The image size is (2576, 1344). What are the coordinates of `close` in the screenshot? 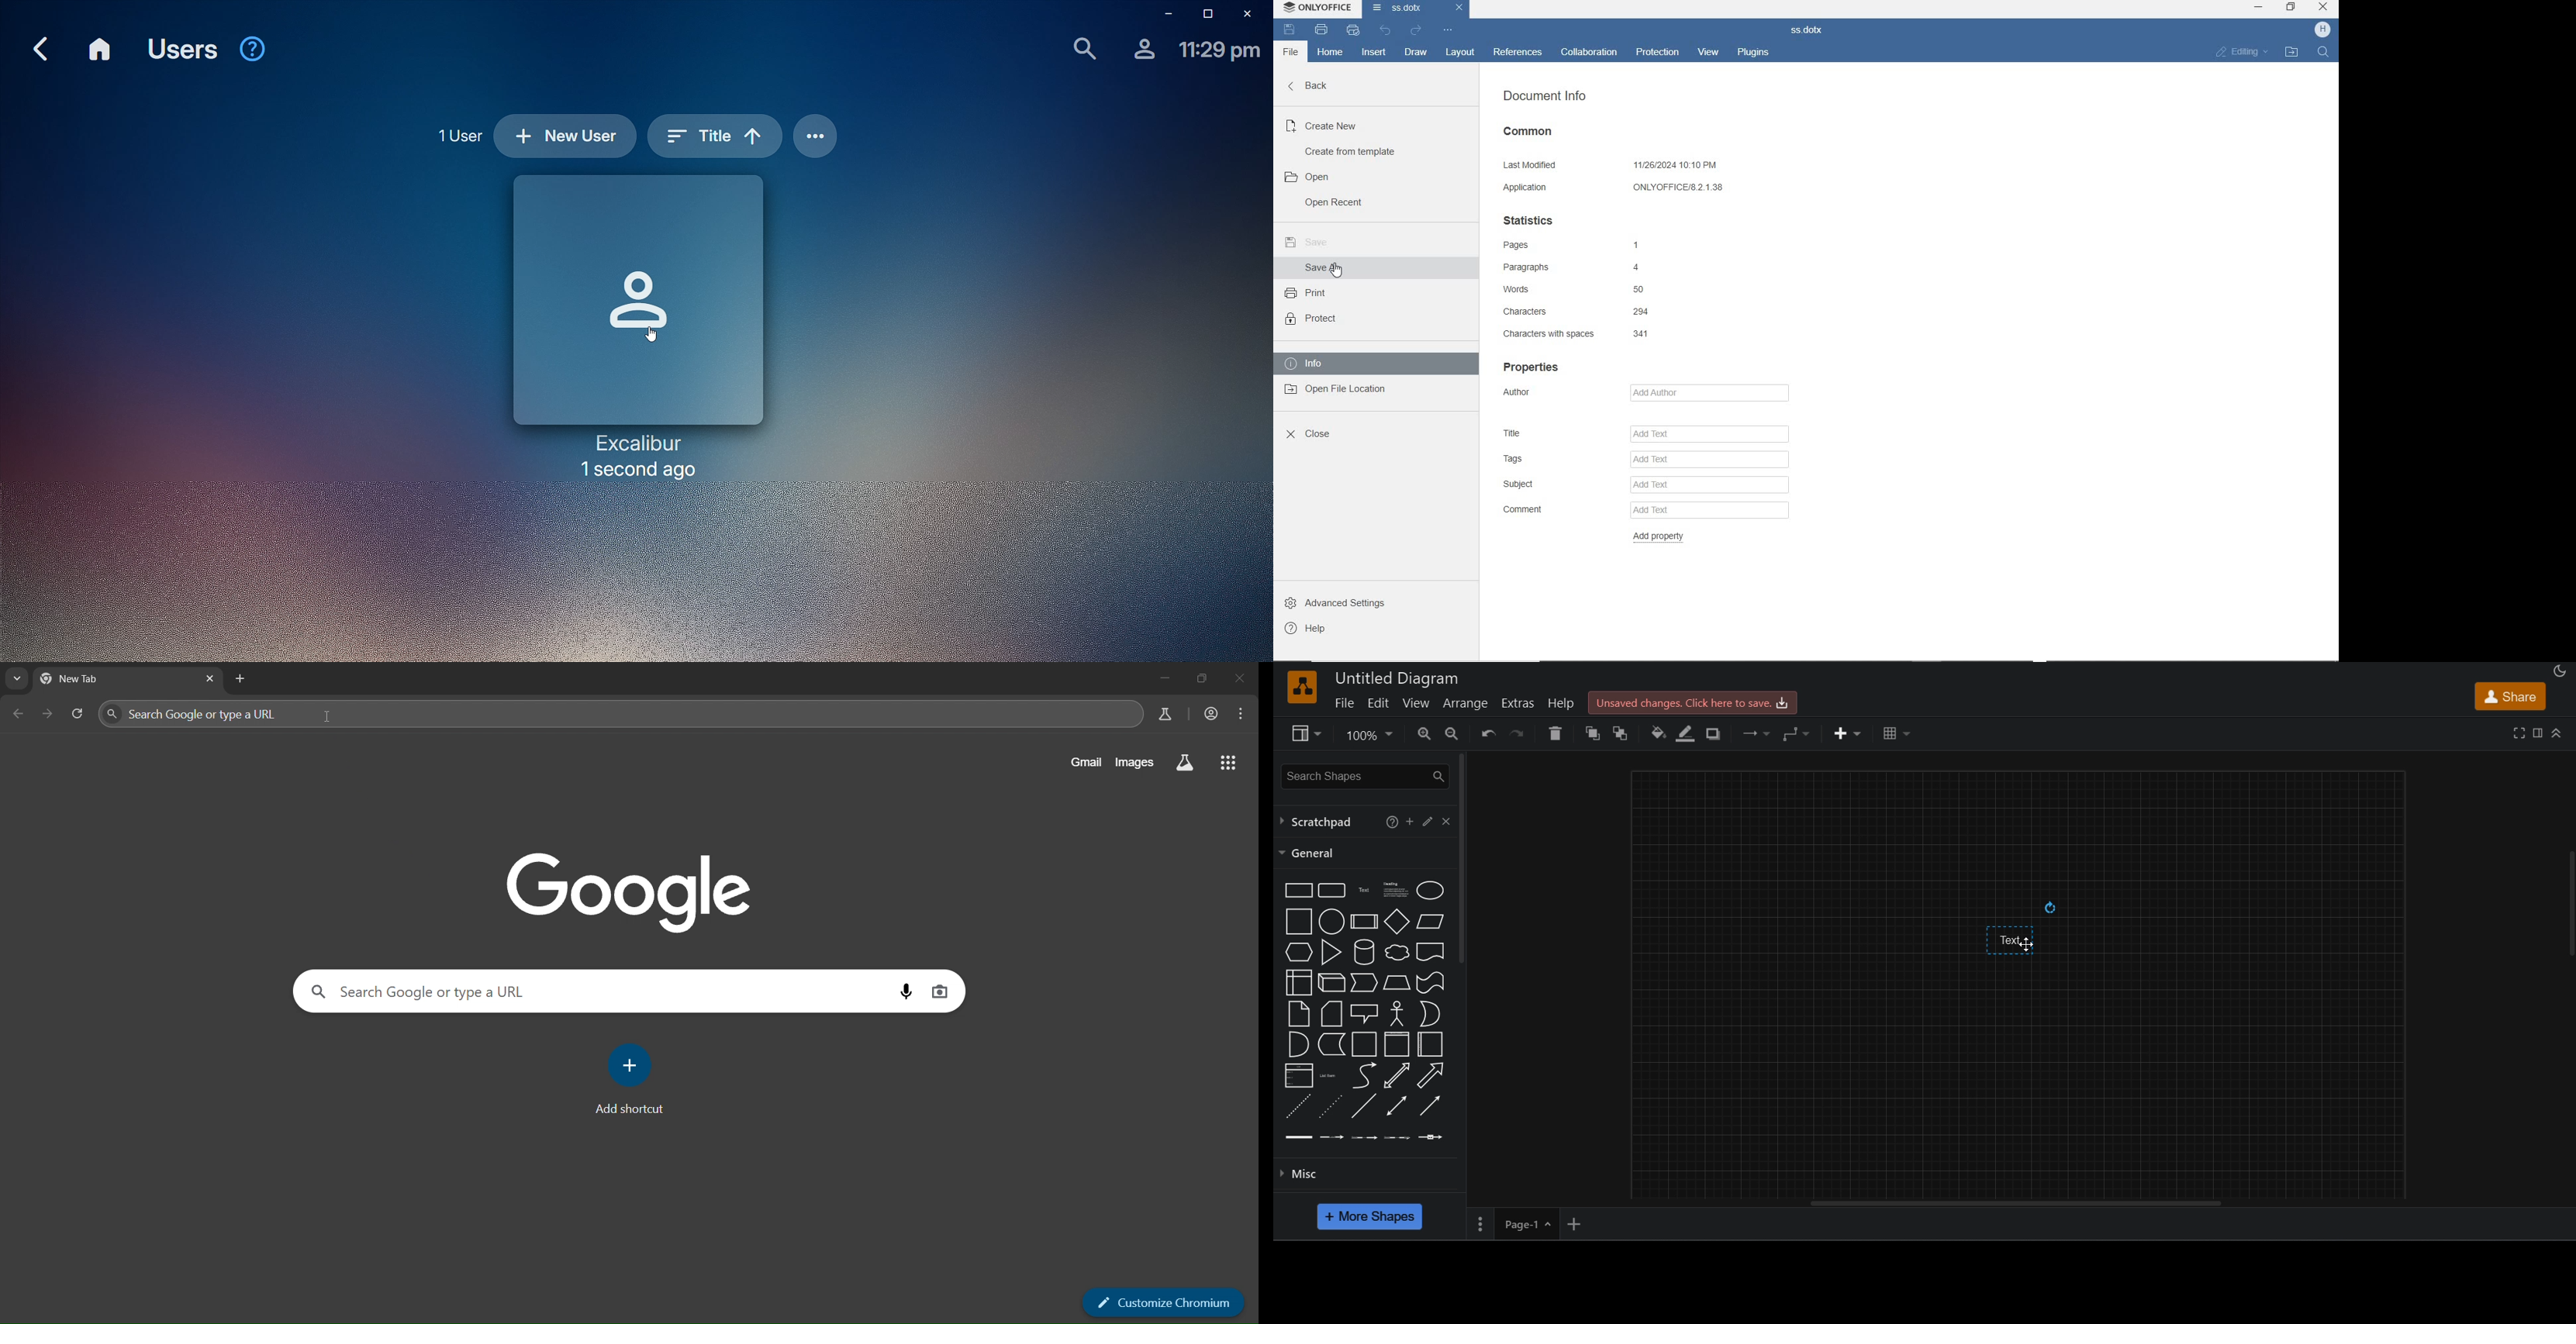 It's located at (1241, 680).